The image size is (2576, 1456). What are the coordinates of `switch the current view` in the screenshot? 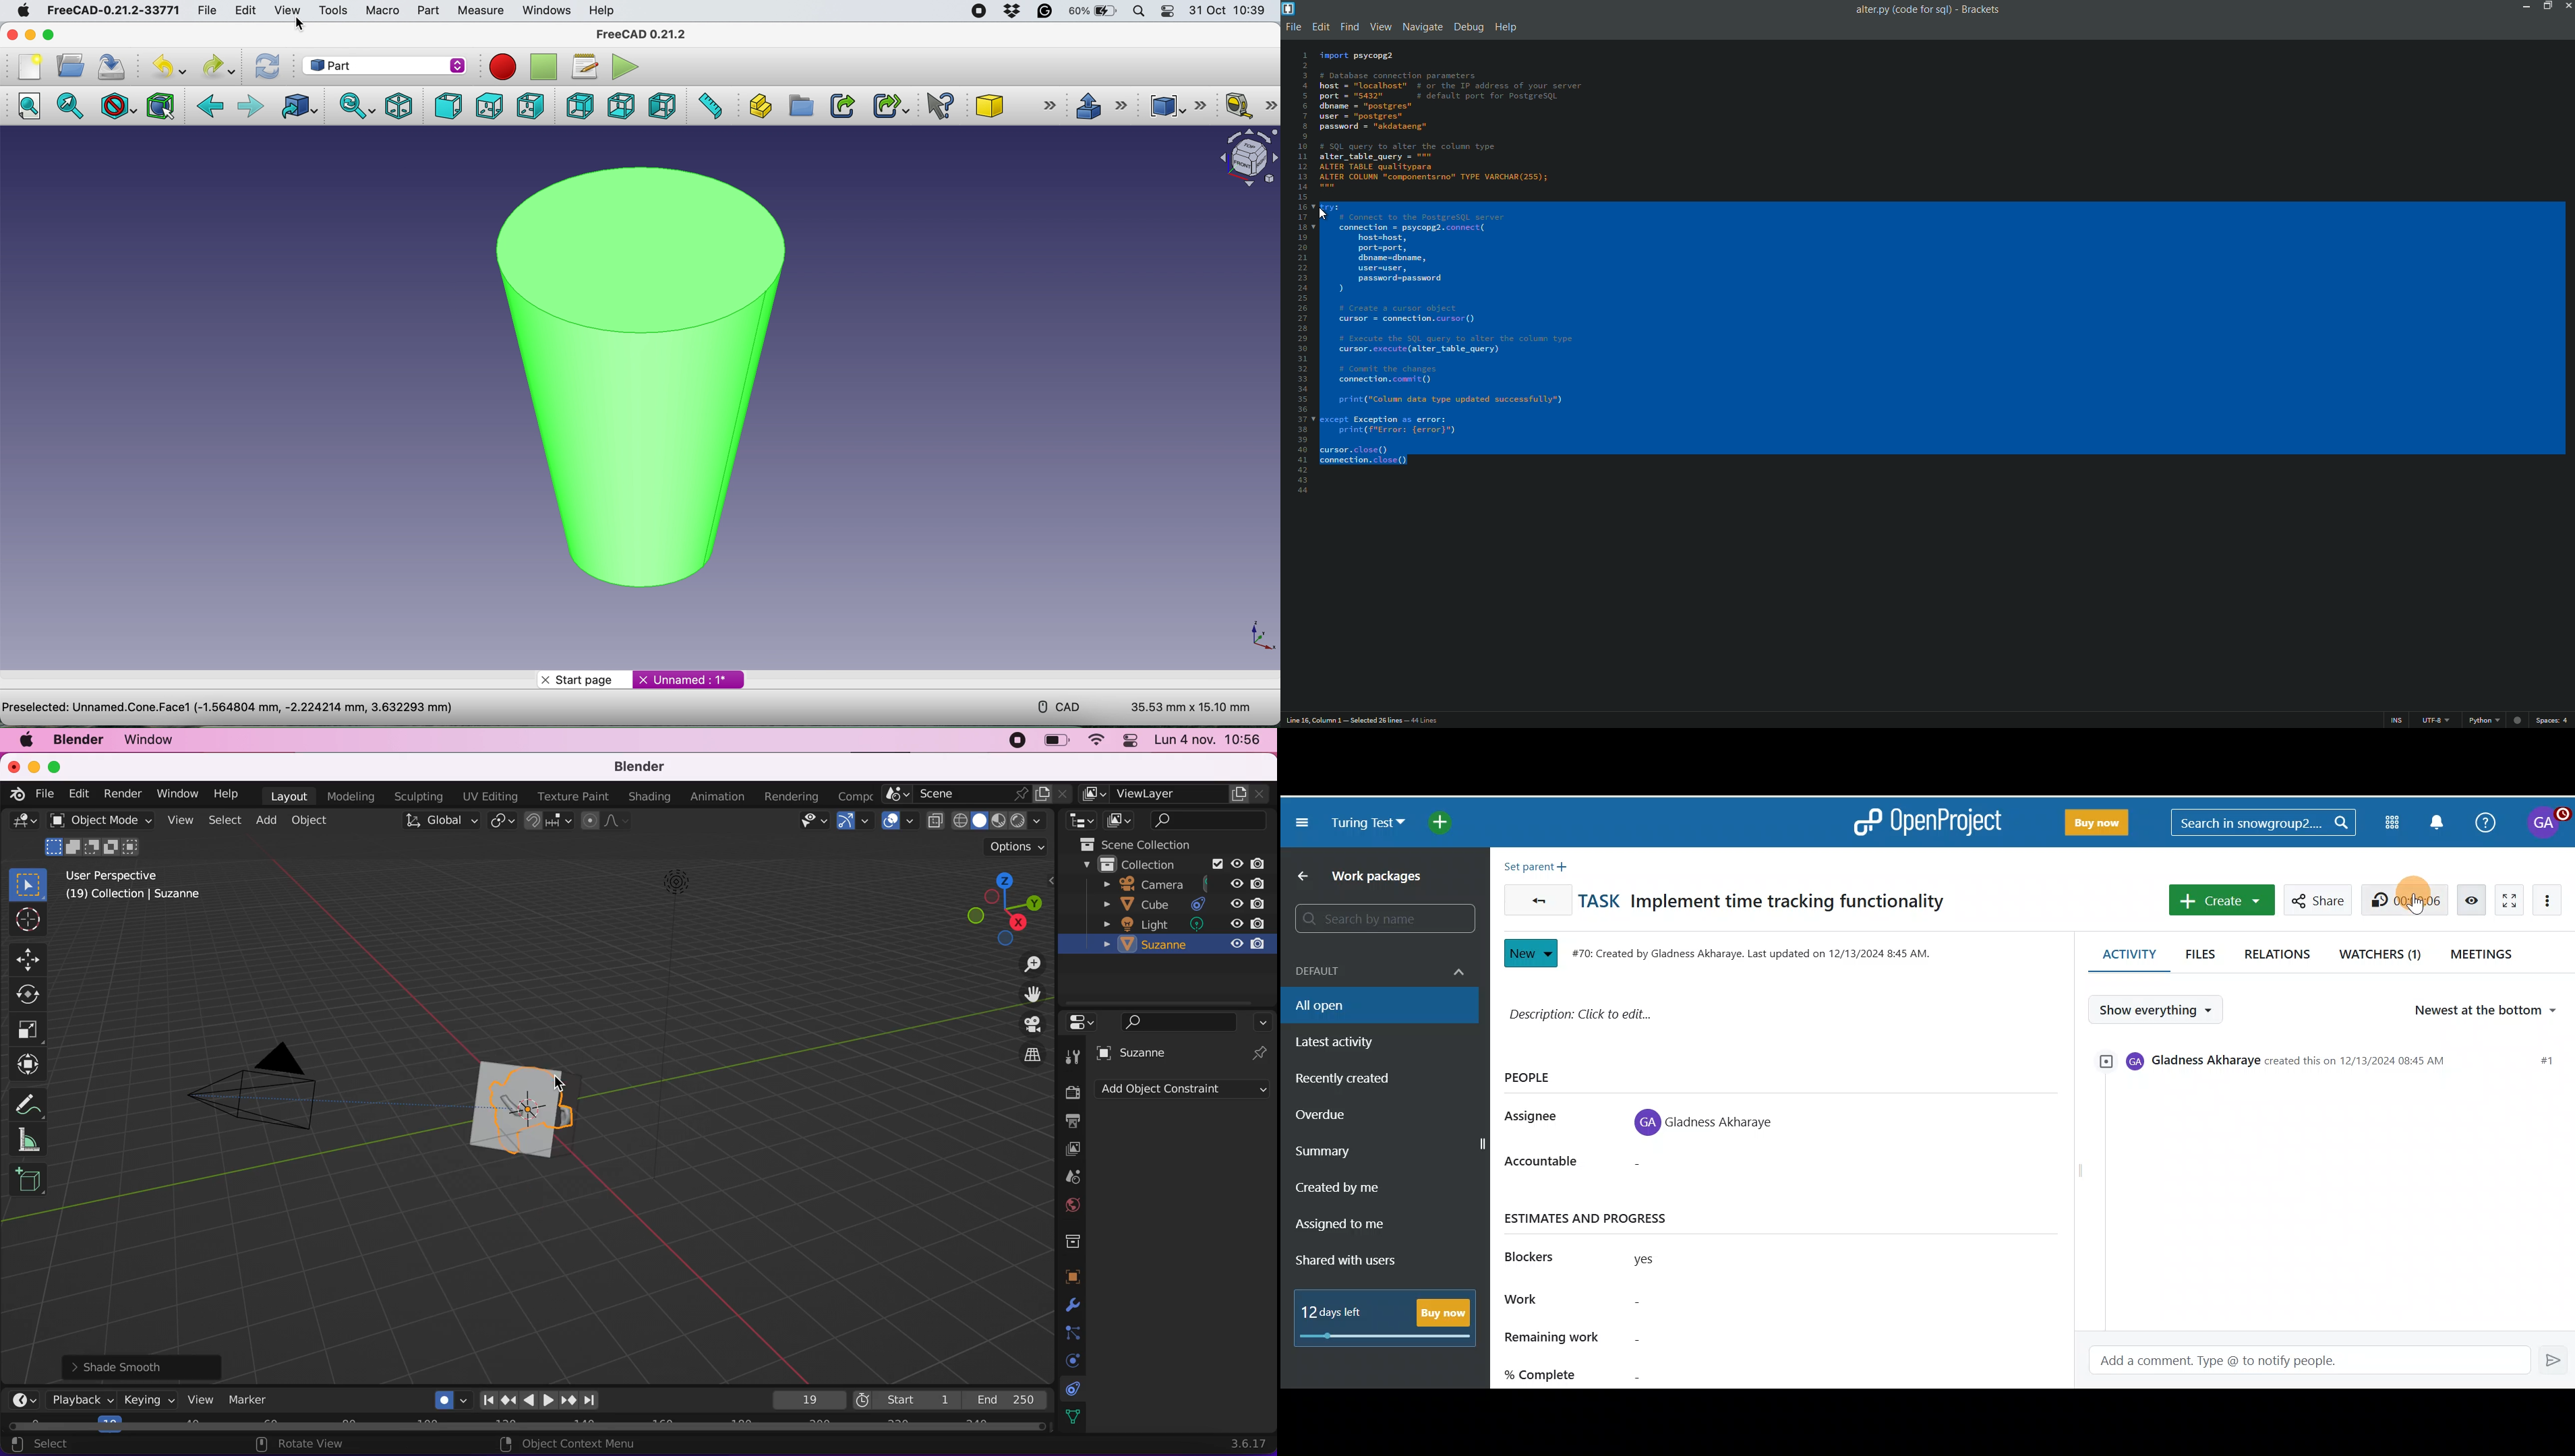 It's located at (1032, 1055).